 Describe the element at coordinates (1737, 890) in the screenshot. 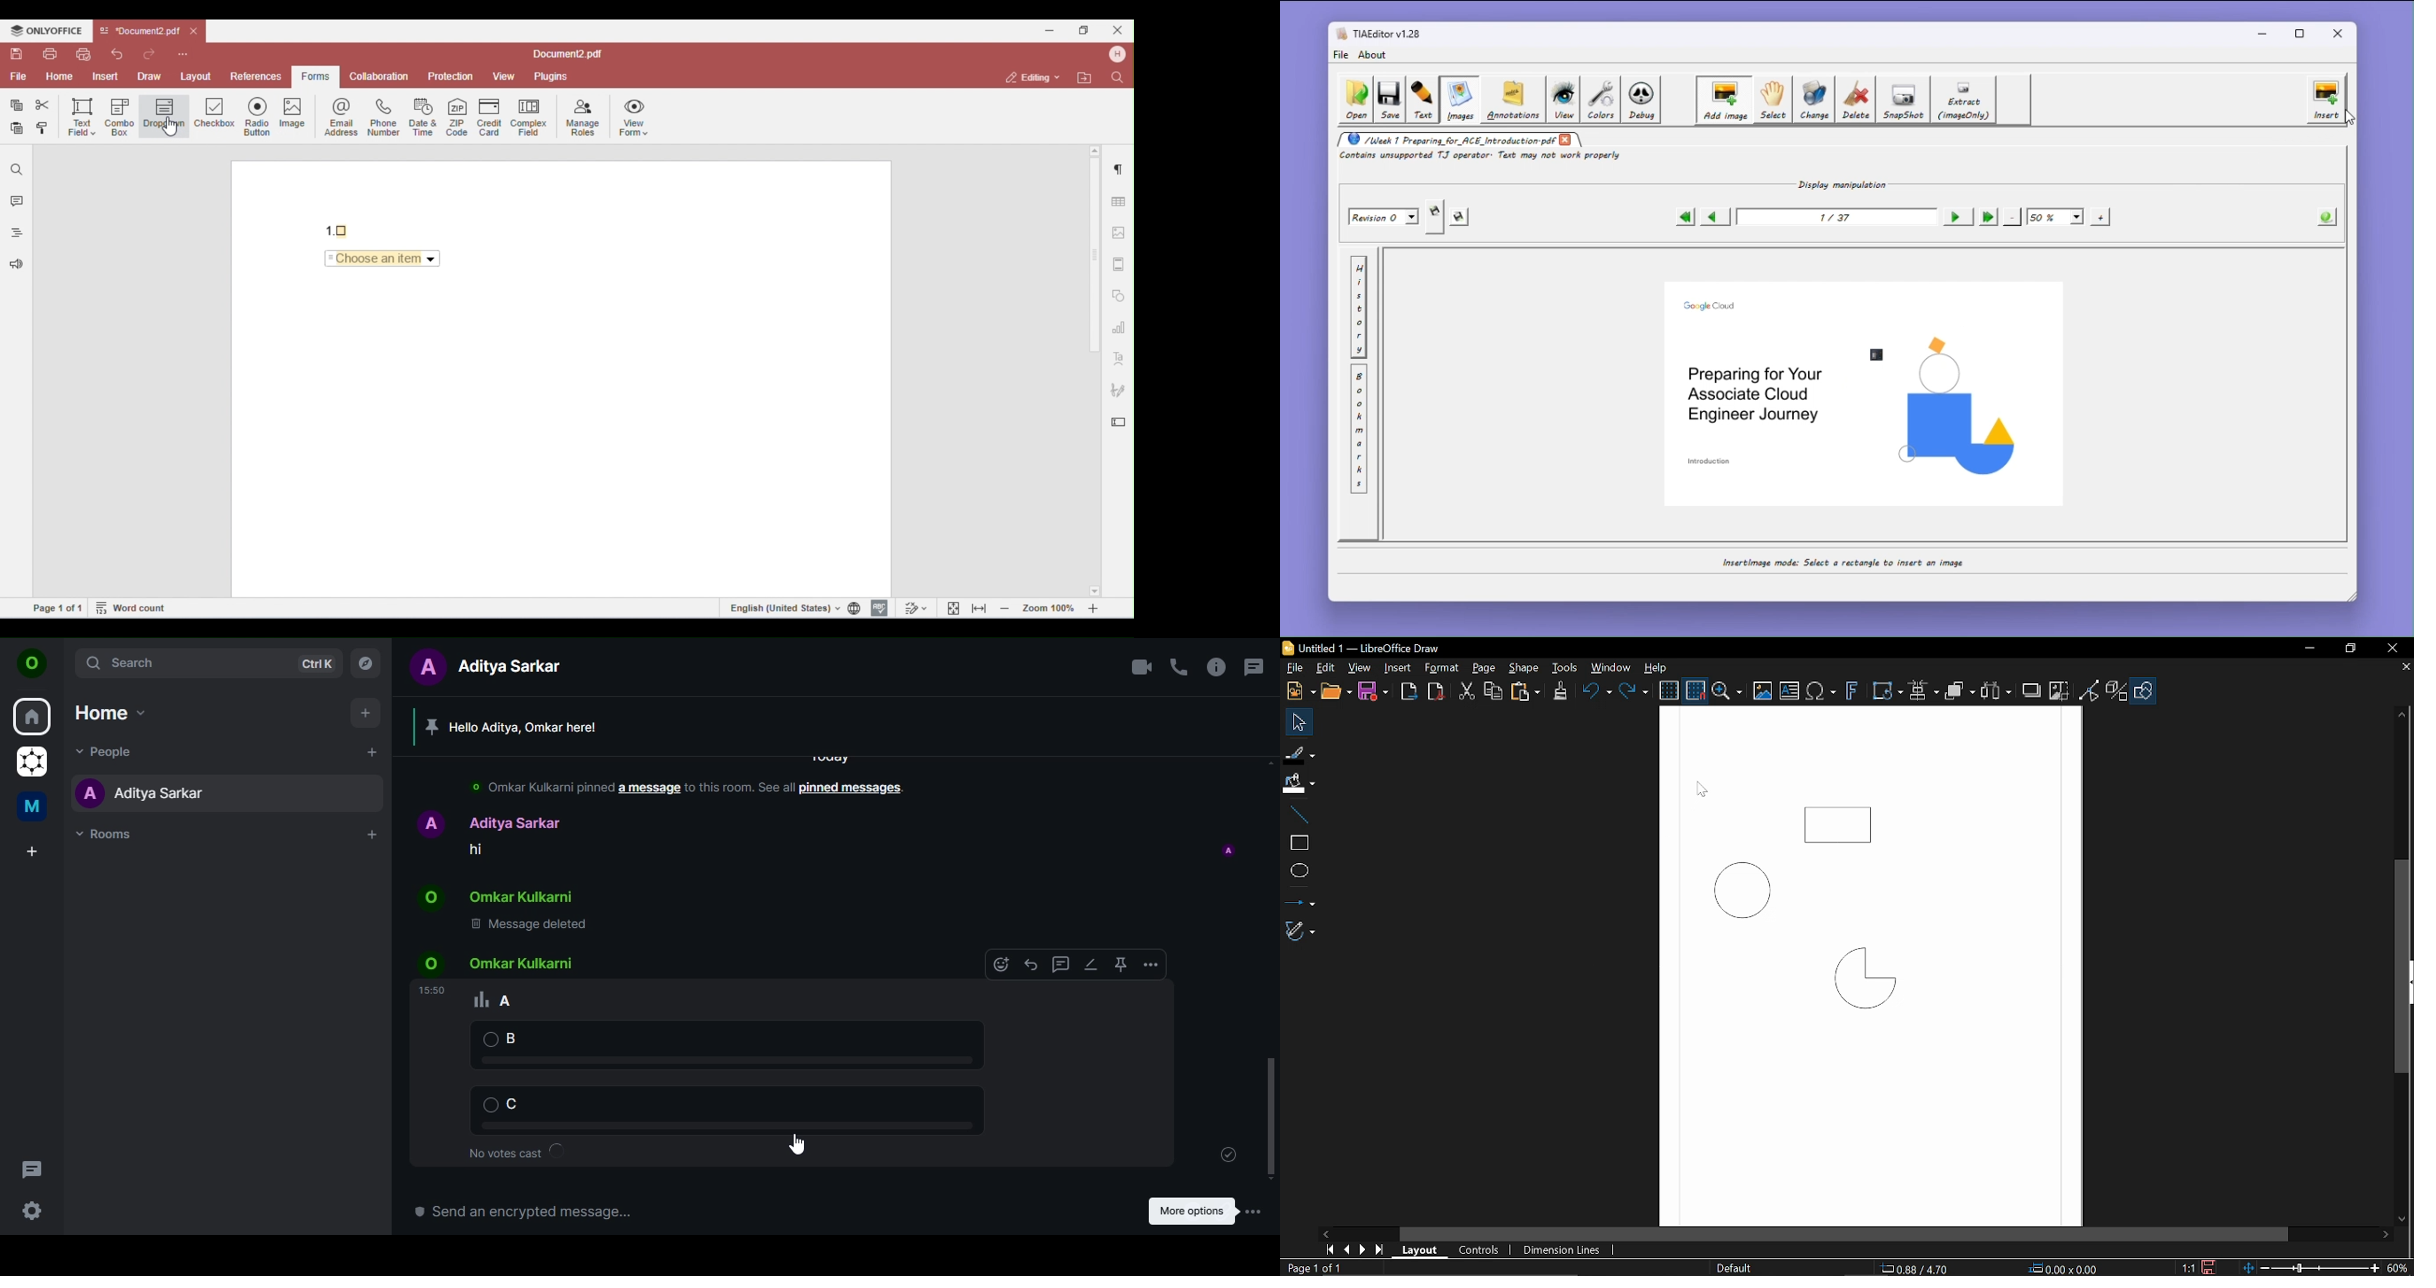

I see `Circle` at that location.